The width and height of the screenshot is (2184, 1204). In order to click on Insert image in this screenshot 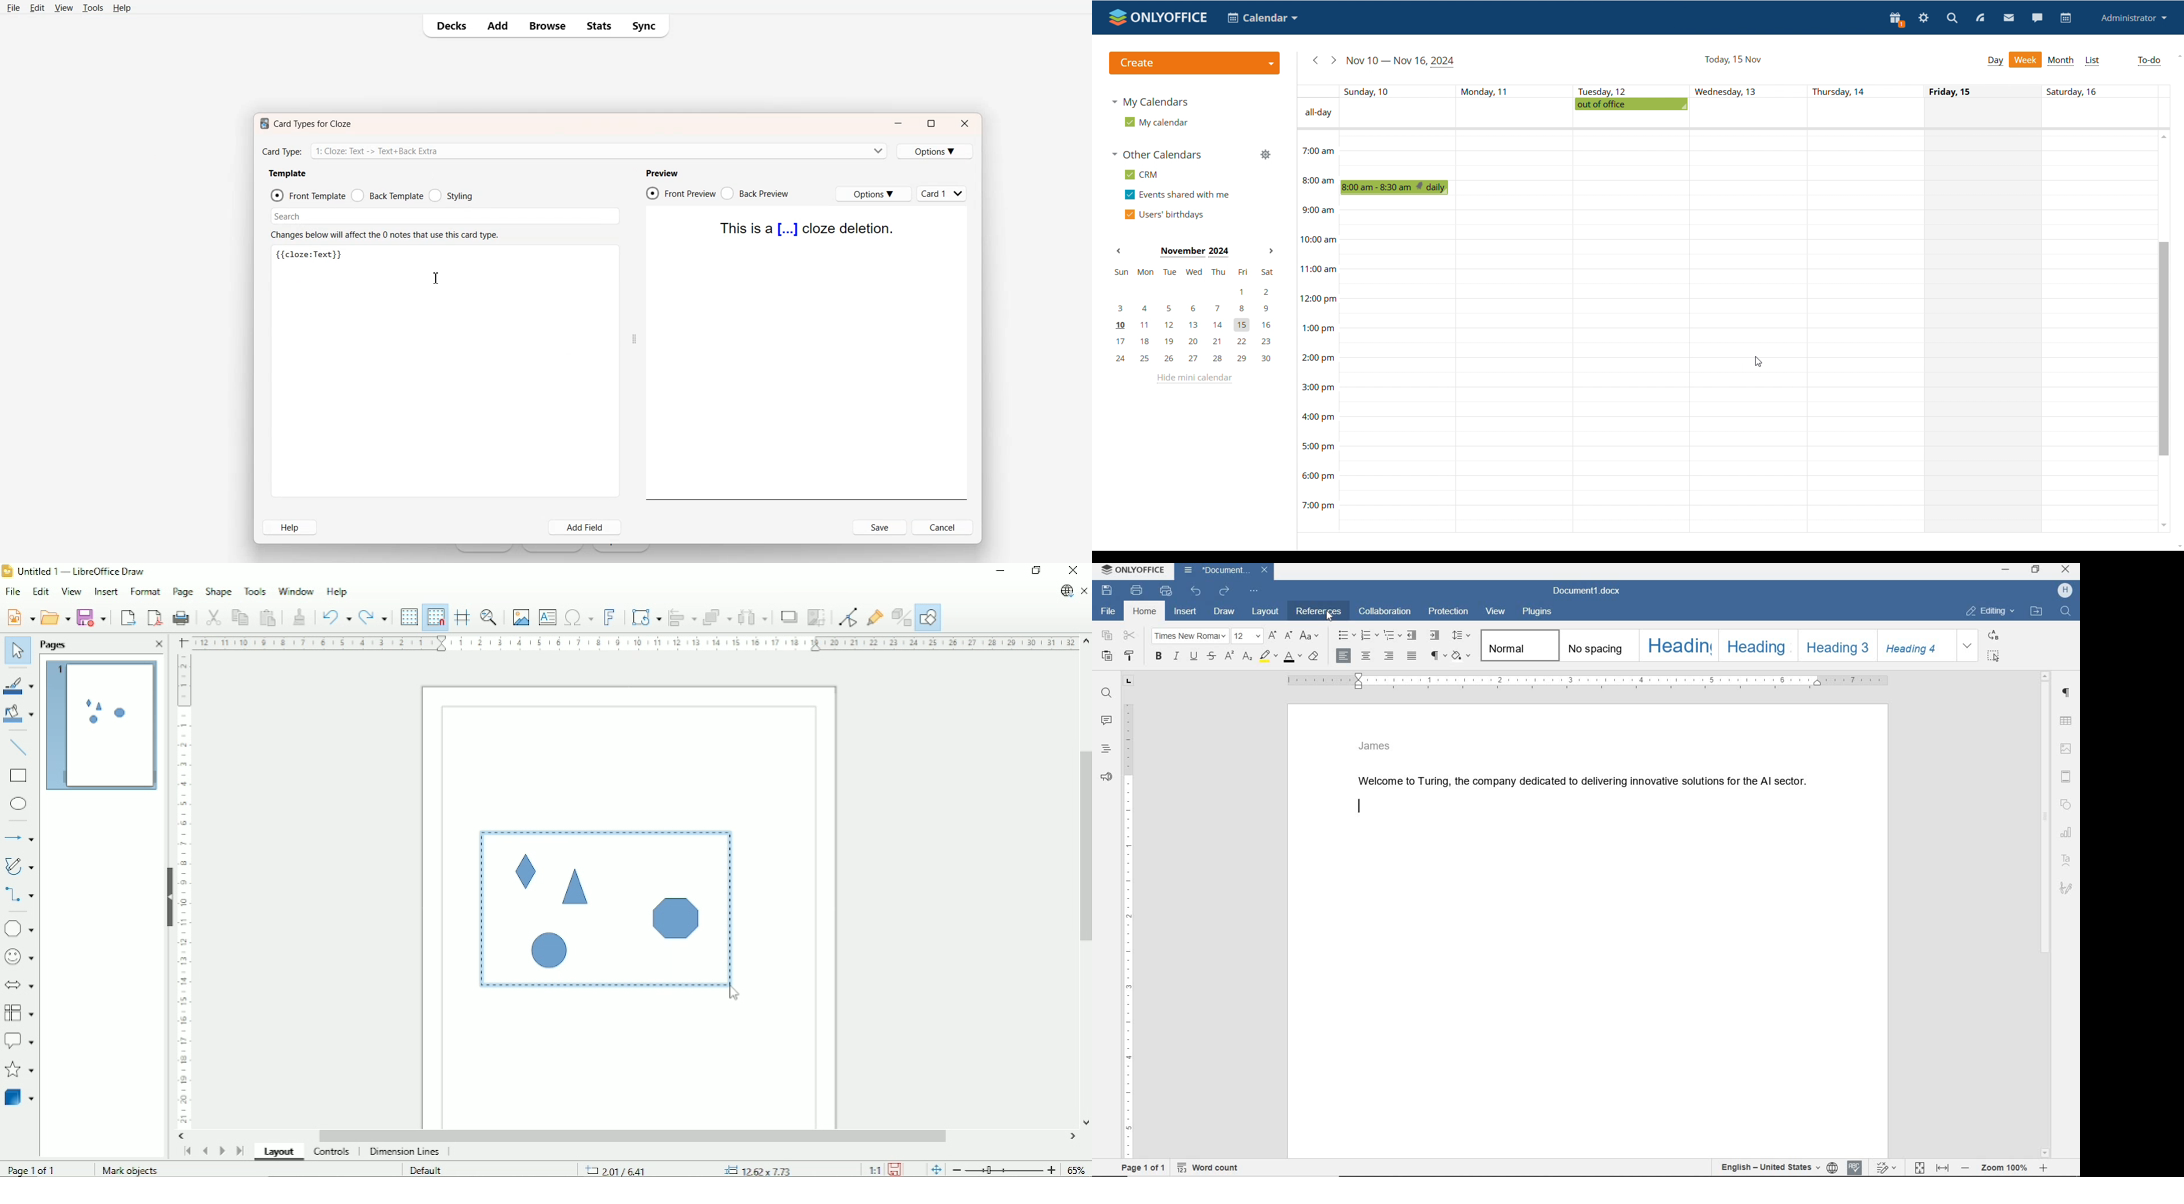, I will do `click(520, 616)`.